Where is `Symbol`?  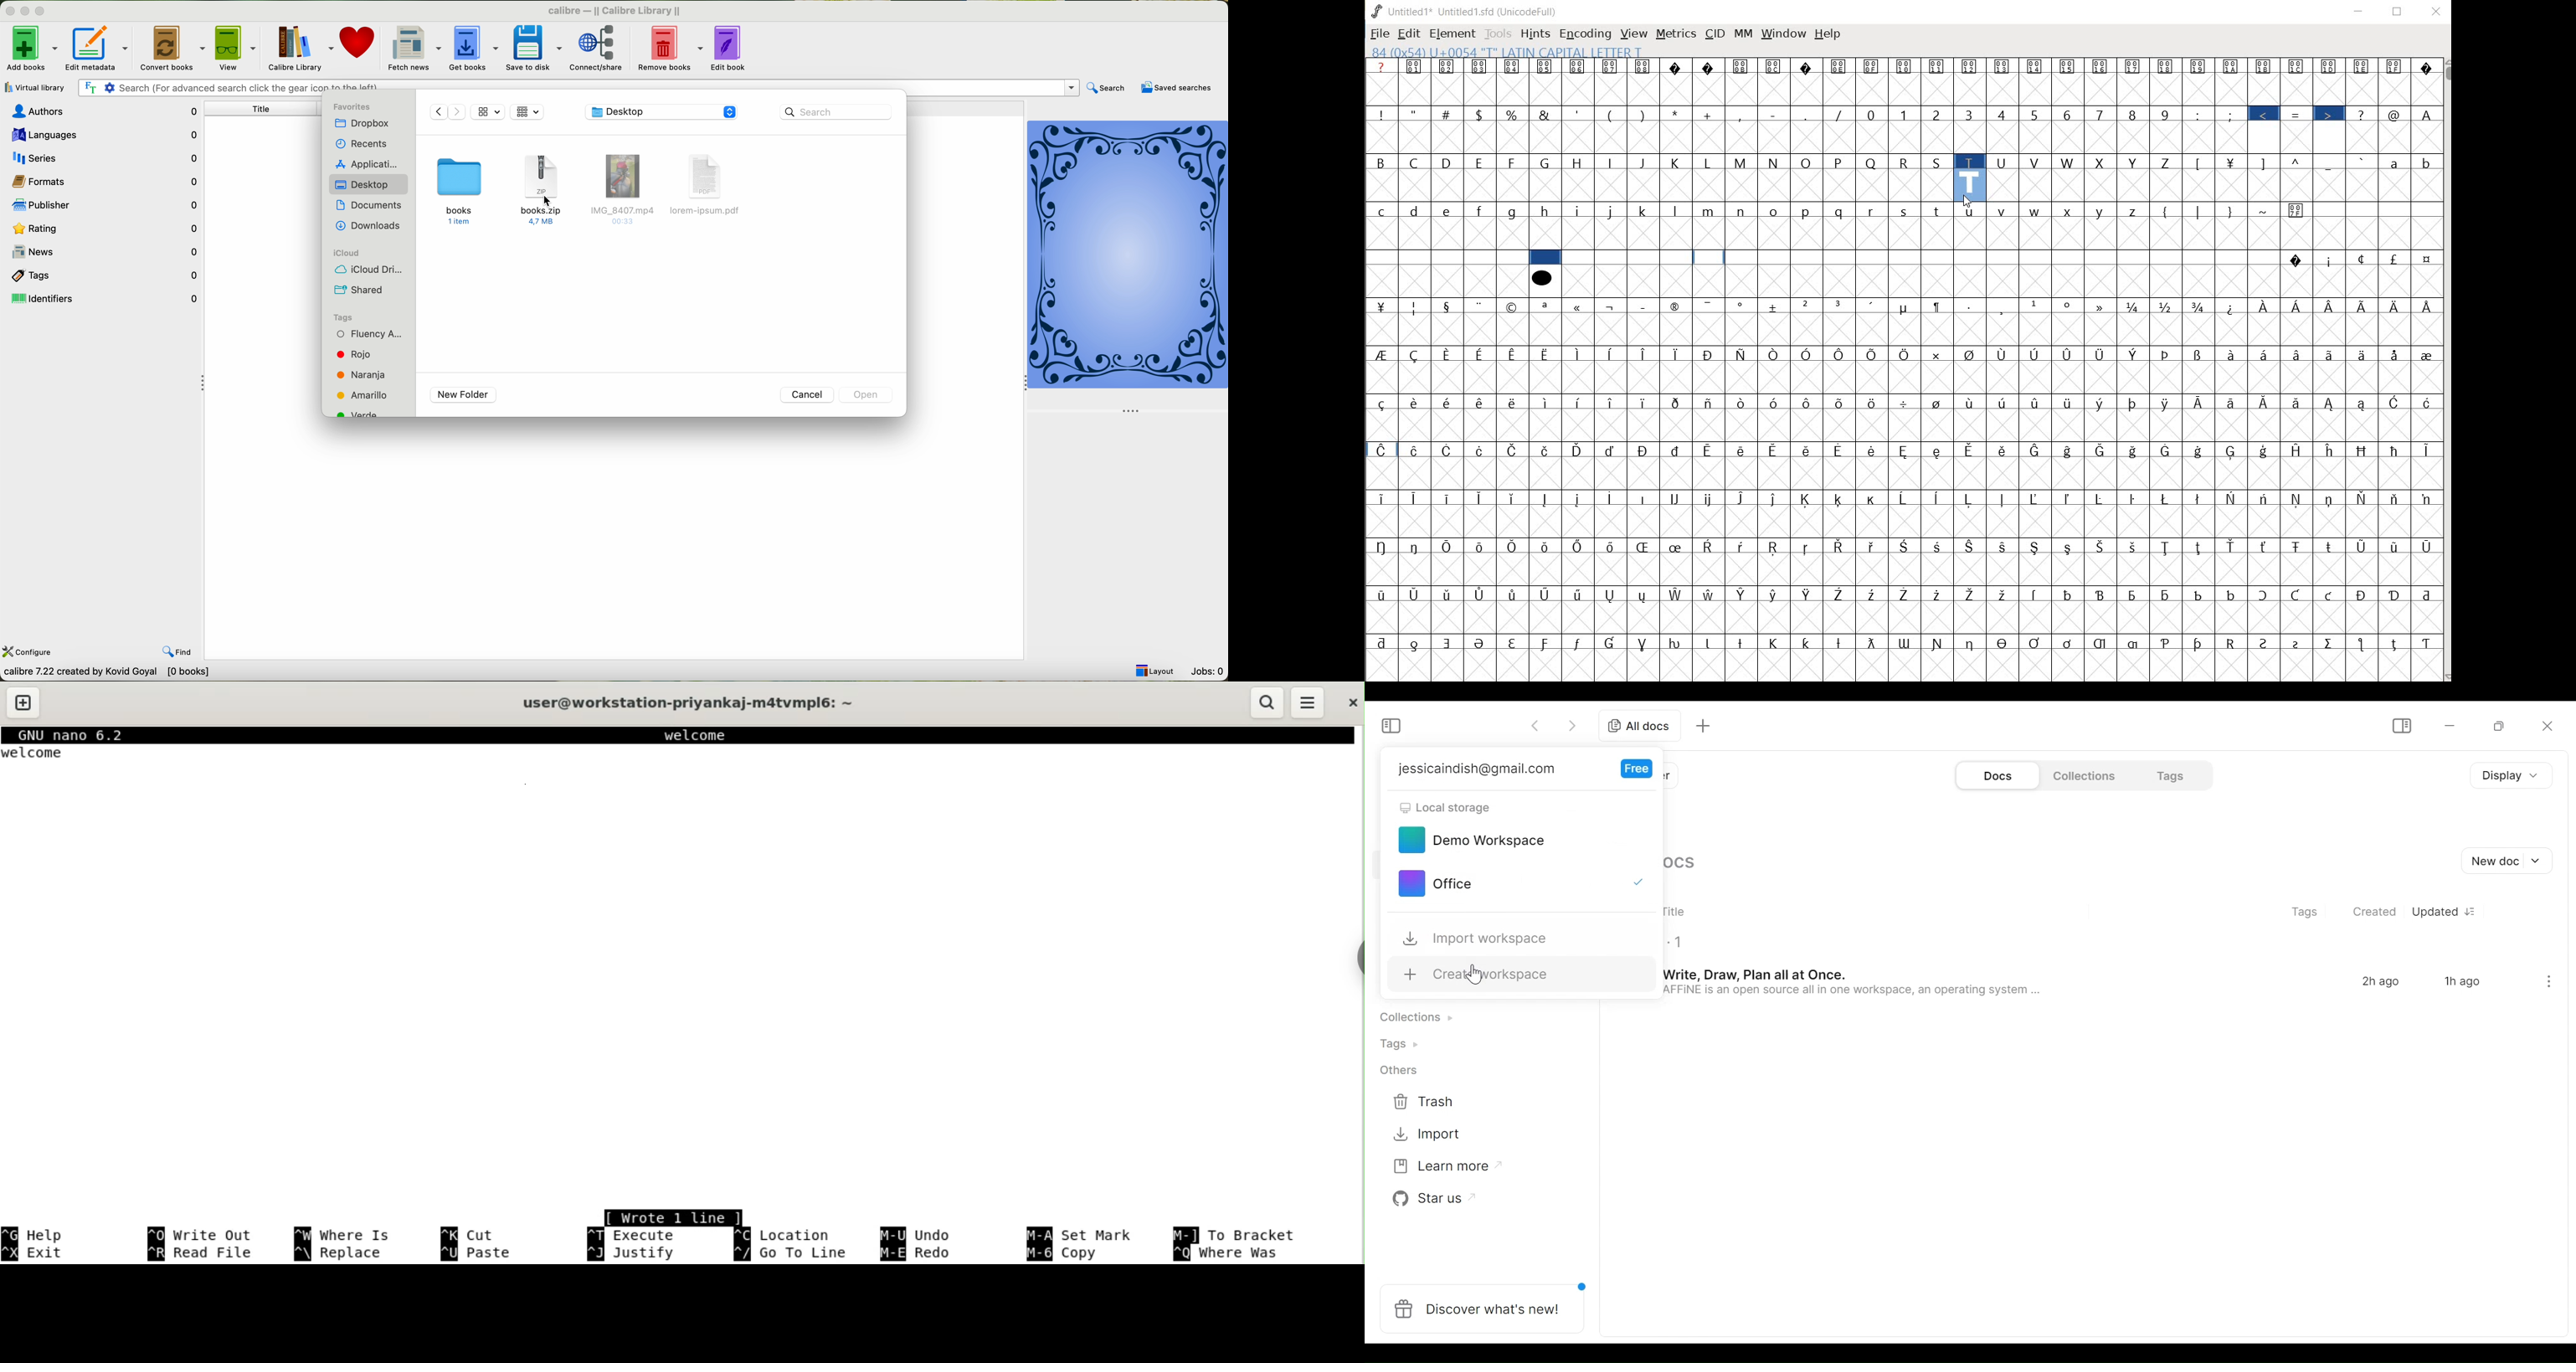 Symbol is located at coordinates (1415, 594).